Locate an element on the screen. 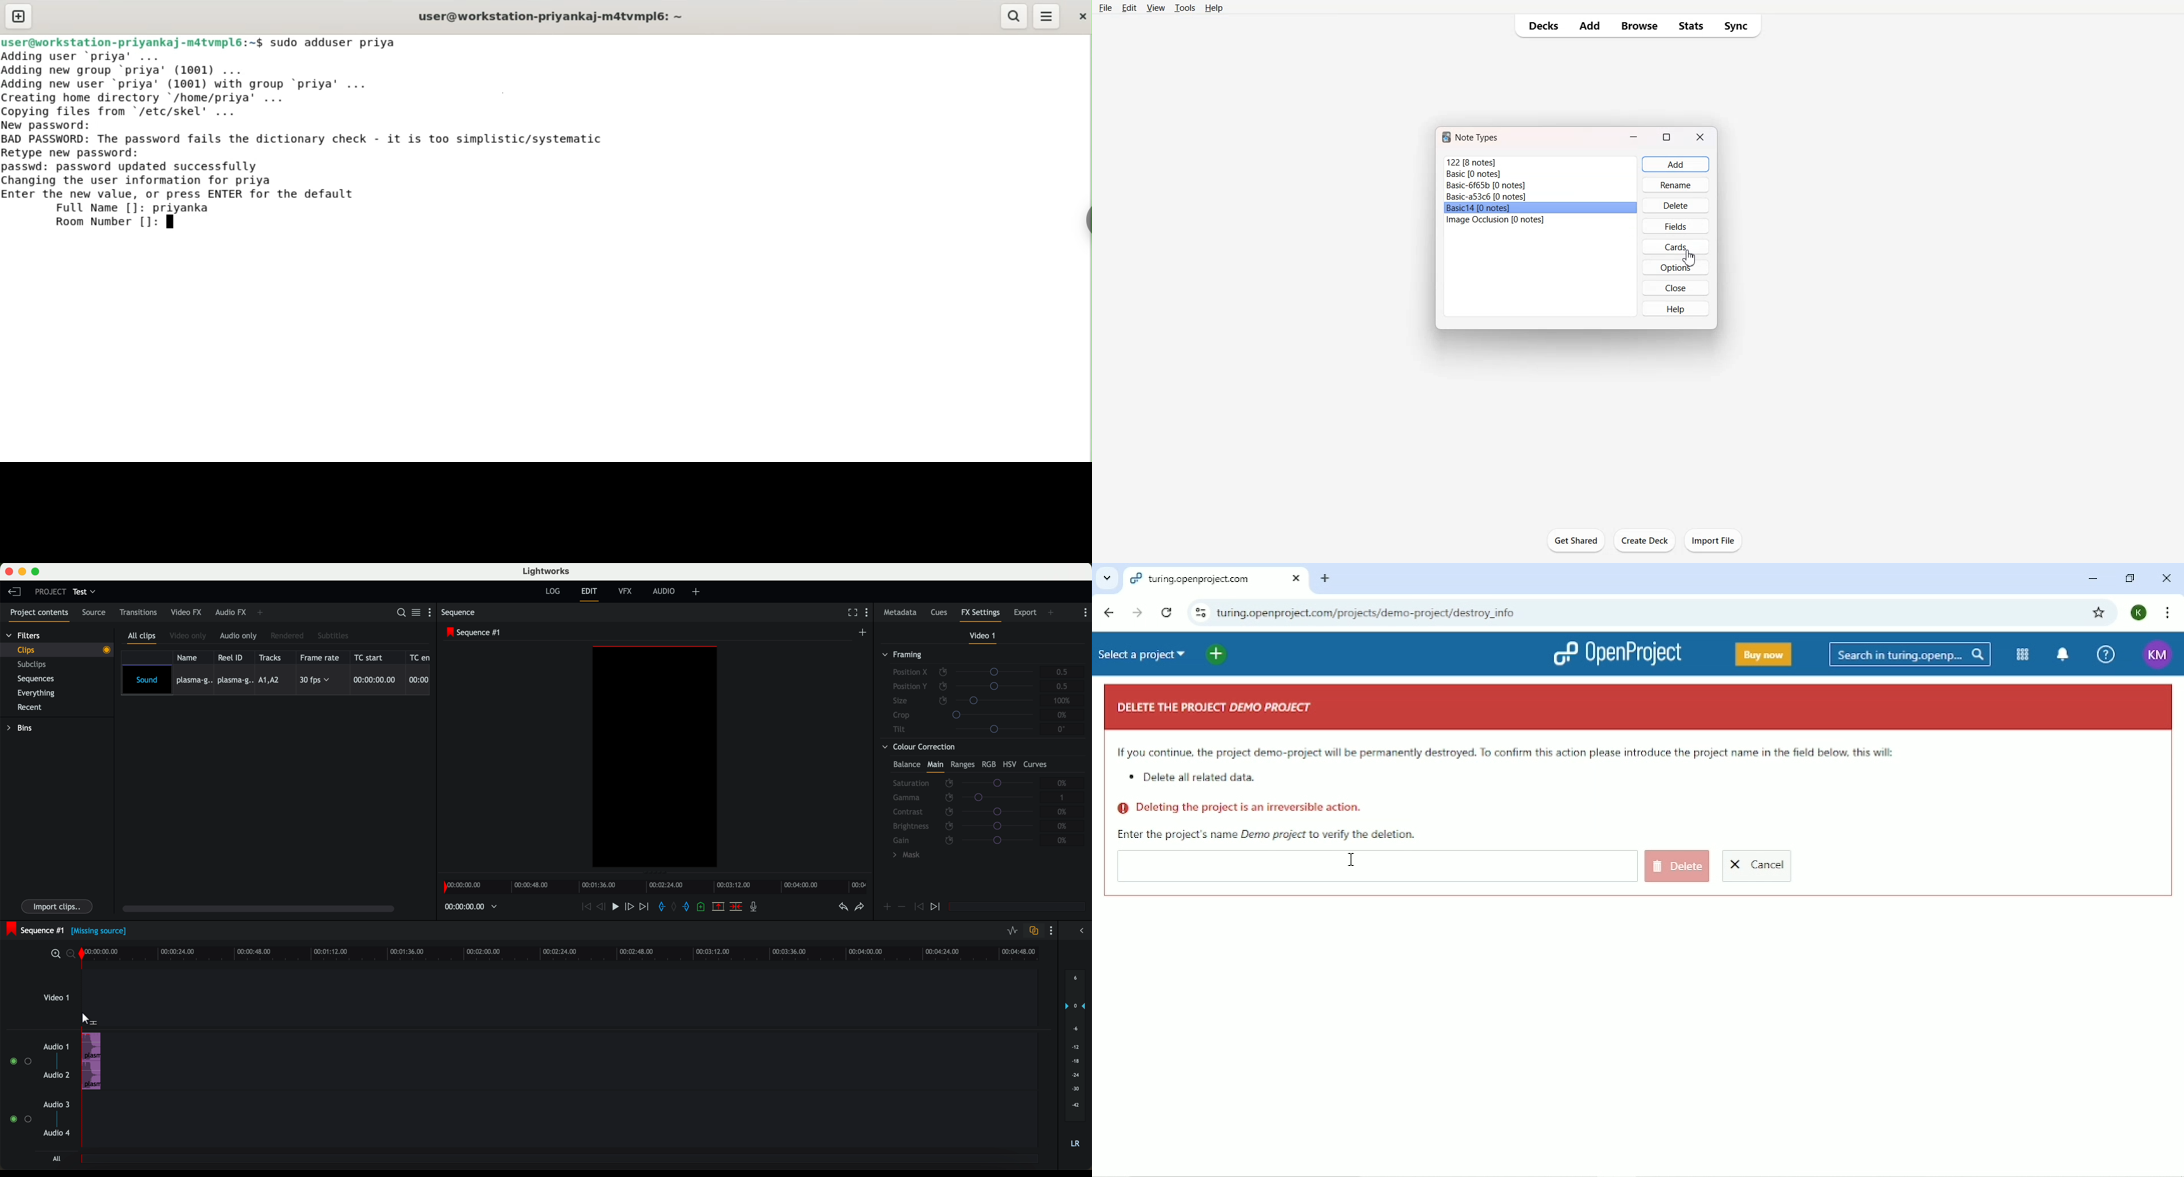 Image resolution: width=2184 pixels, height=1204 pixels. Reload this page is located at coordinates (1166, 612).